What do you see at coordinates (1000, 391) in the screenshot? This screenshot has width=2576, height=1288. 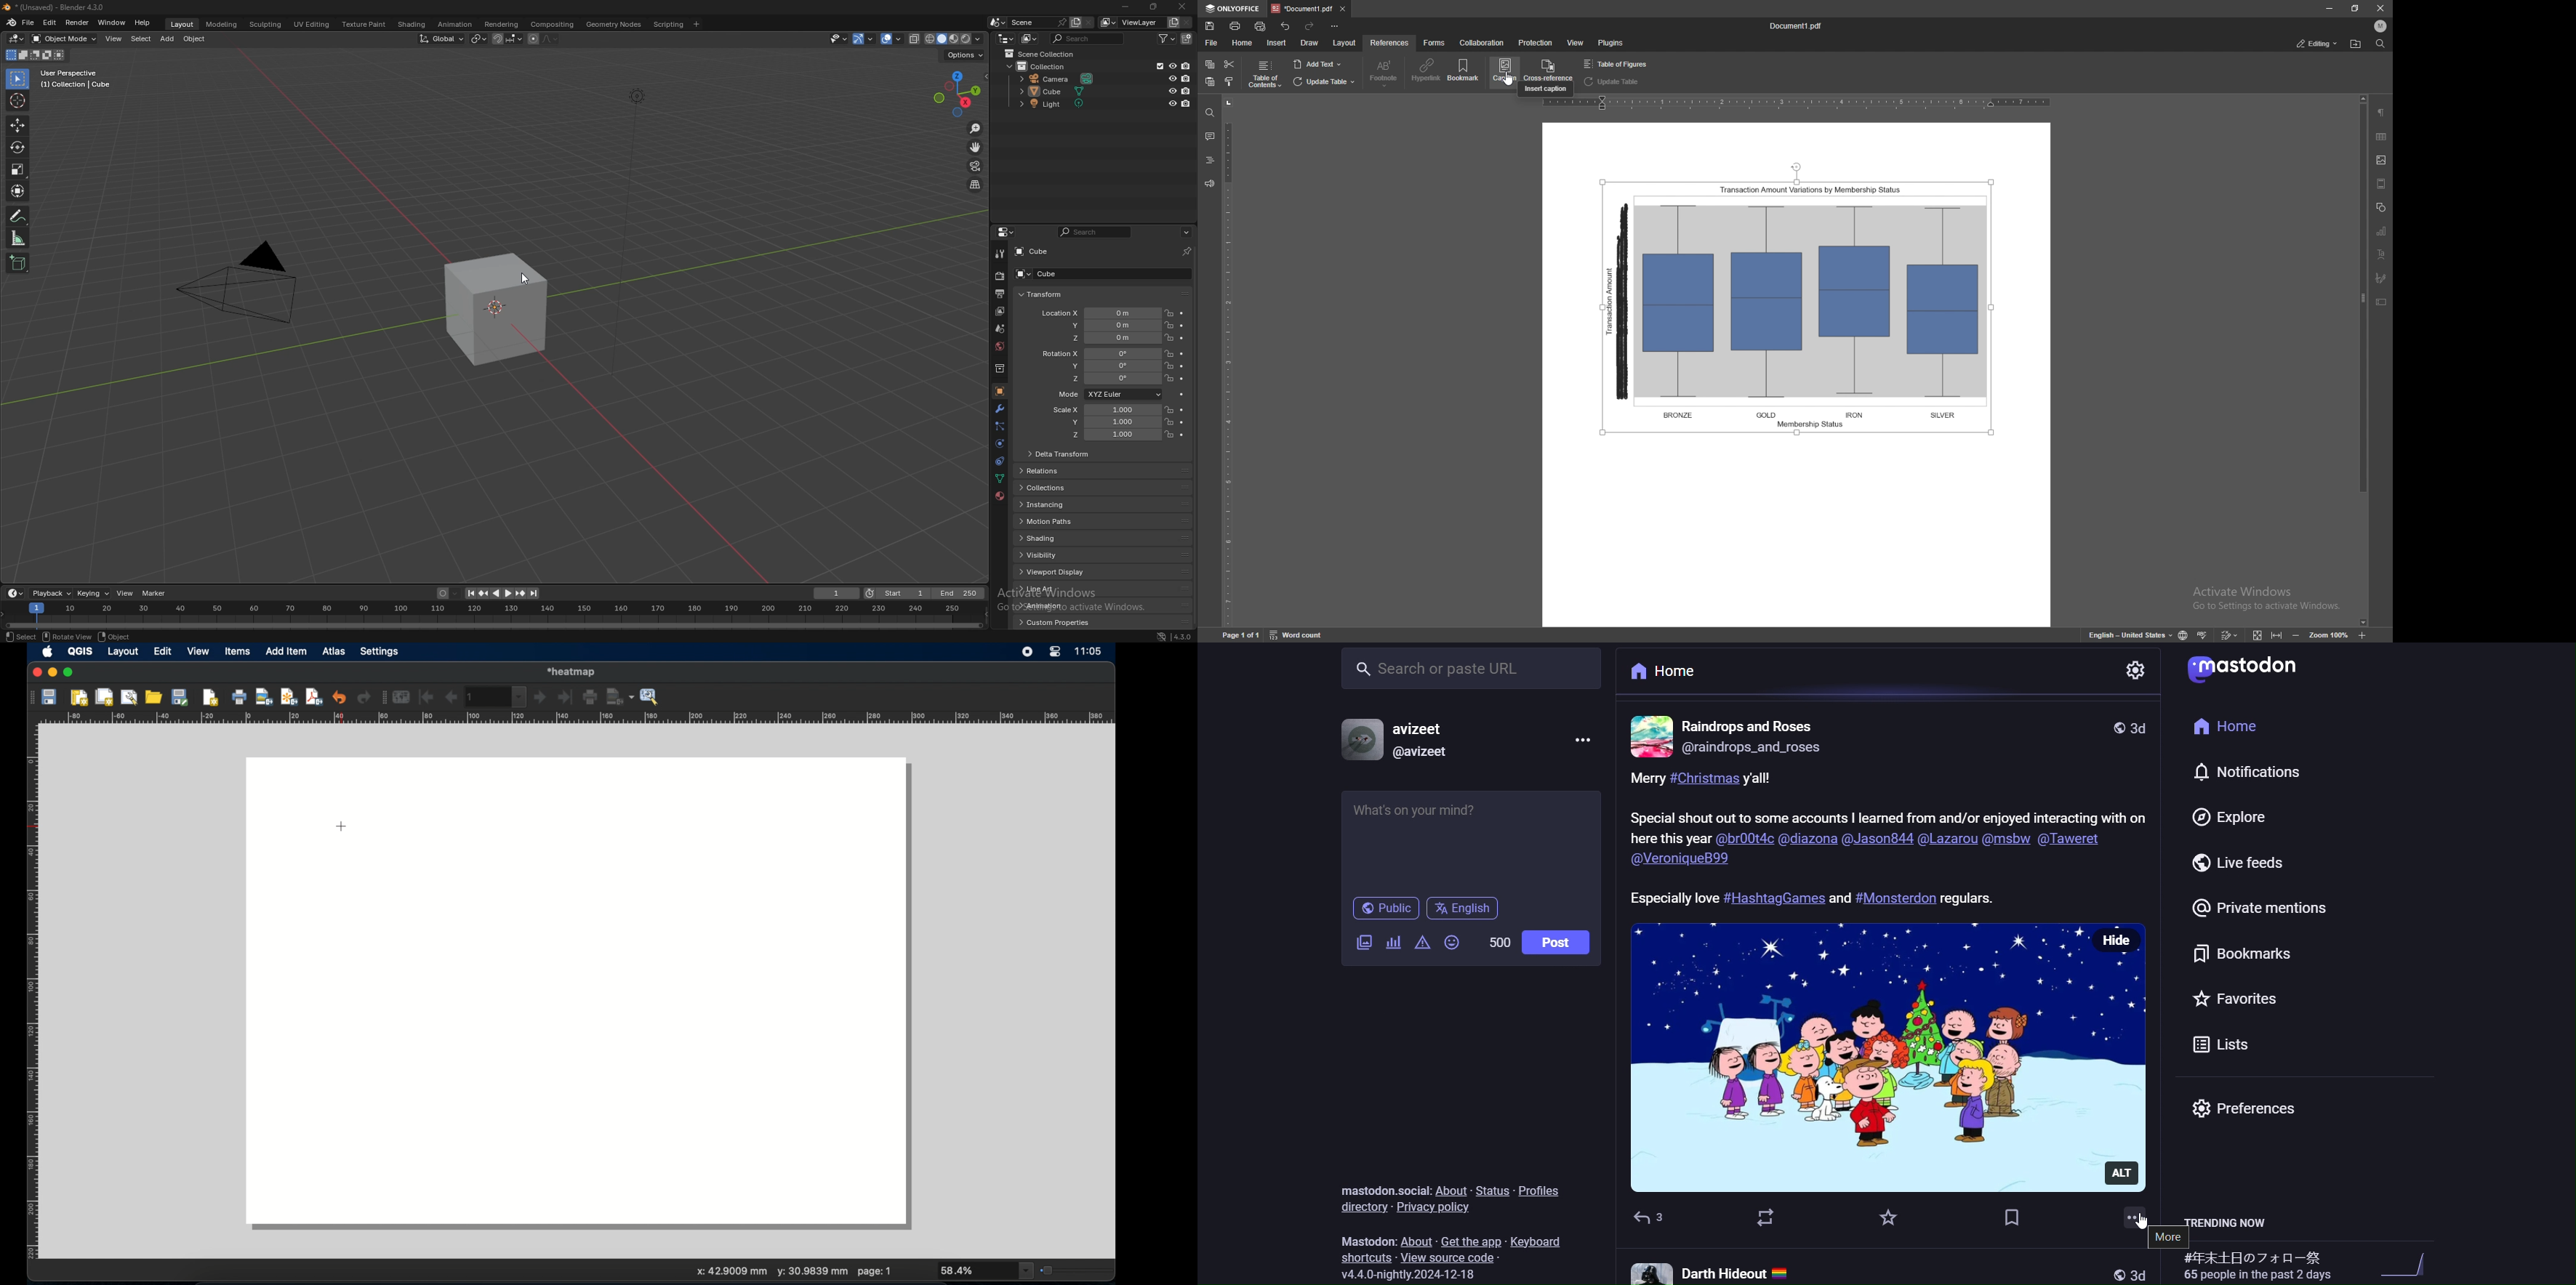 I see `object` at bounding box center [1000, 391].